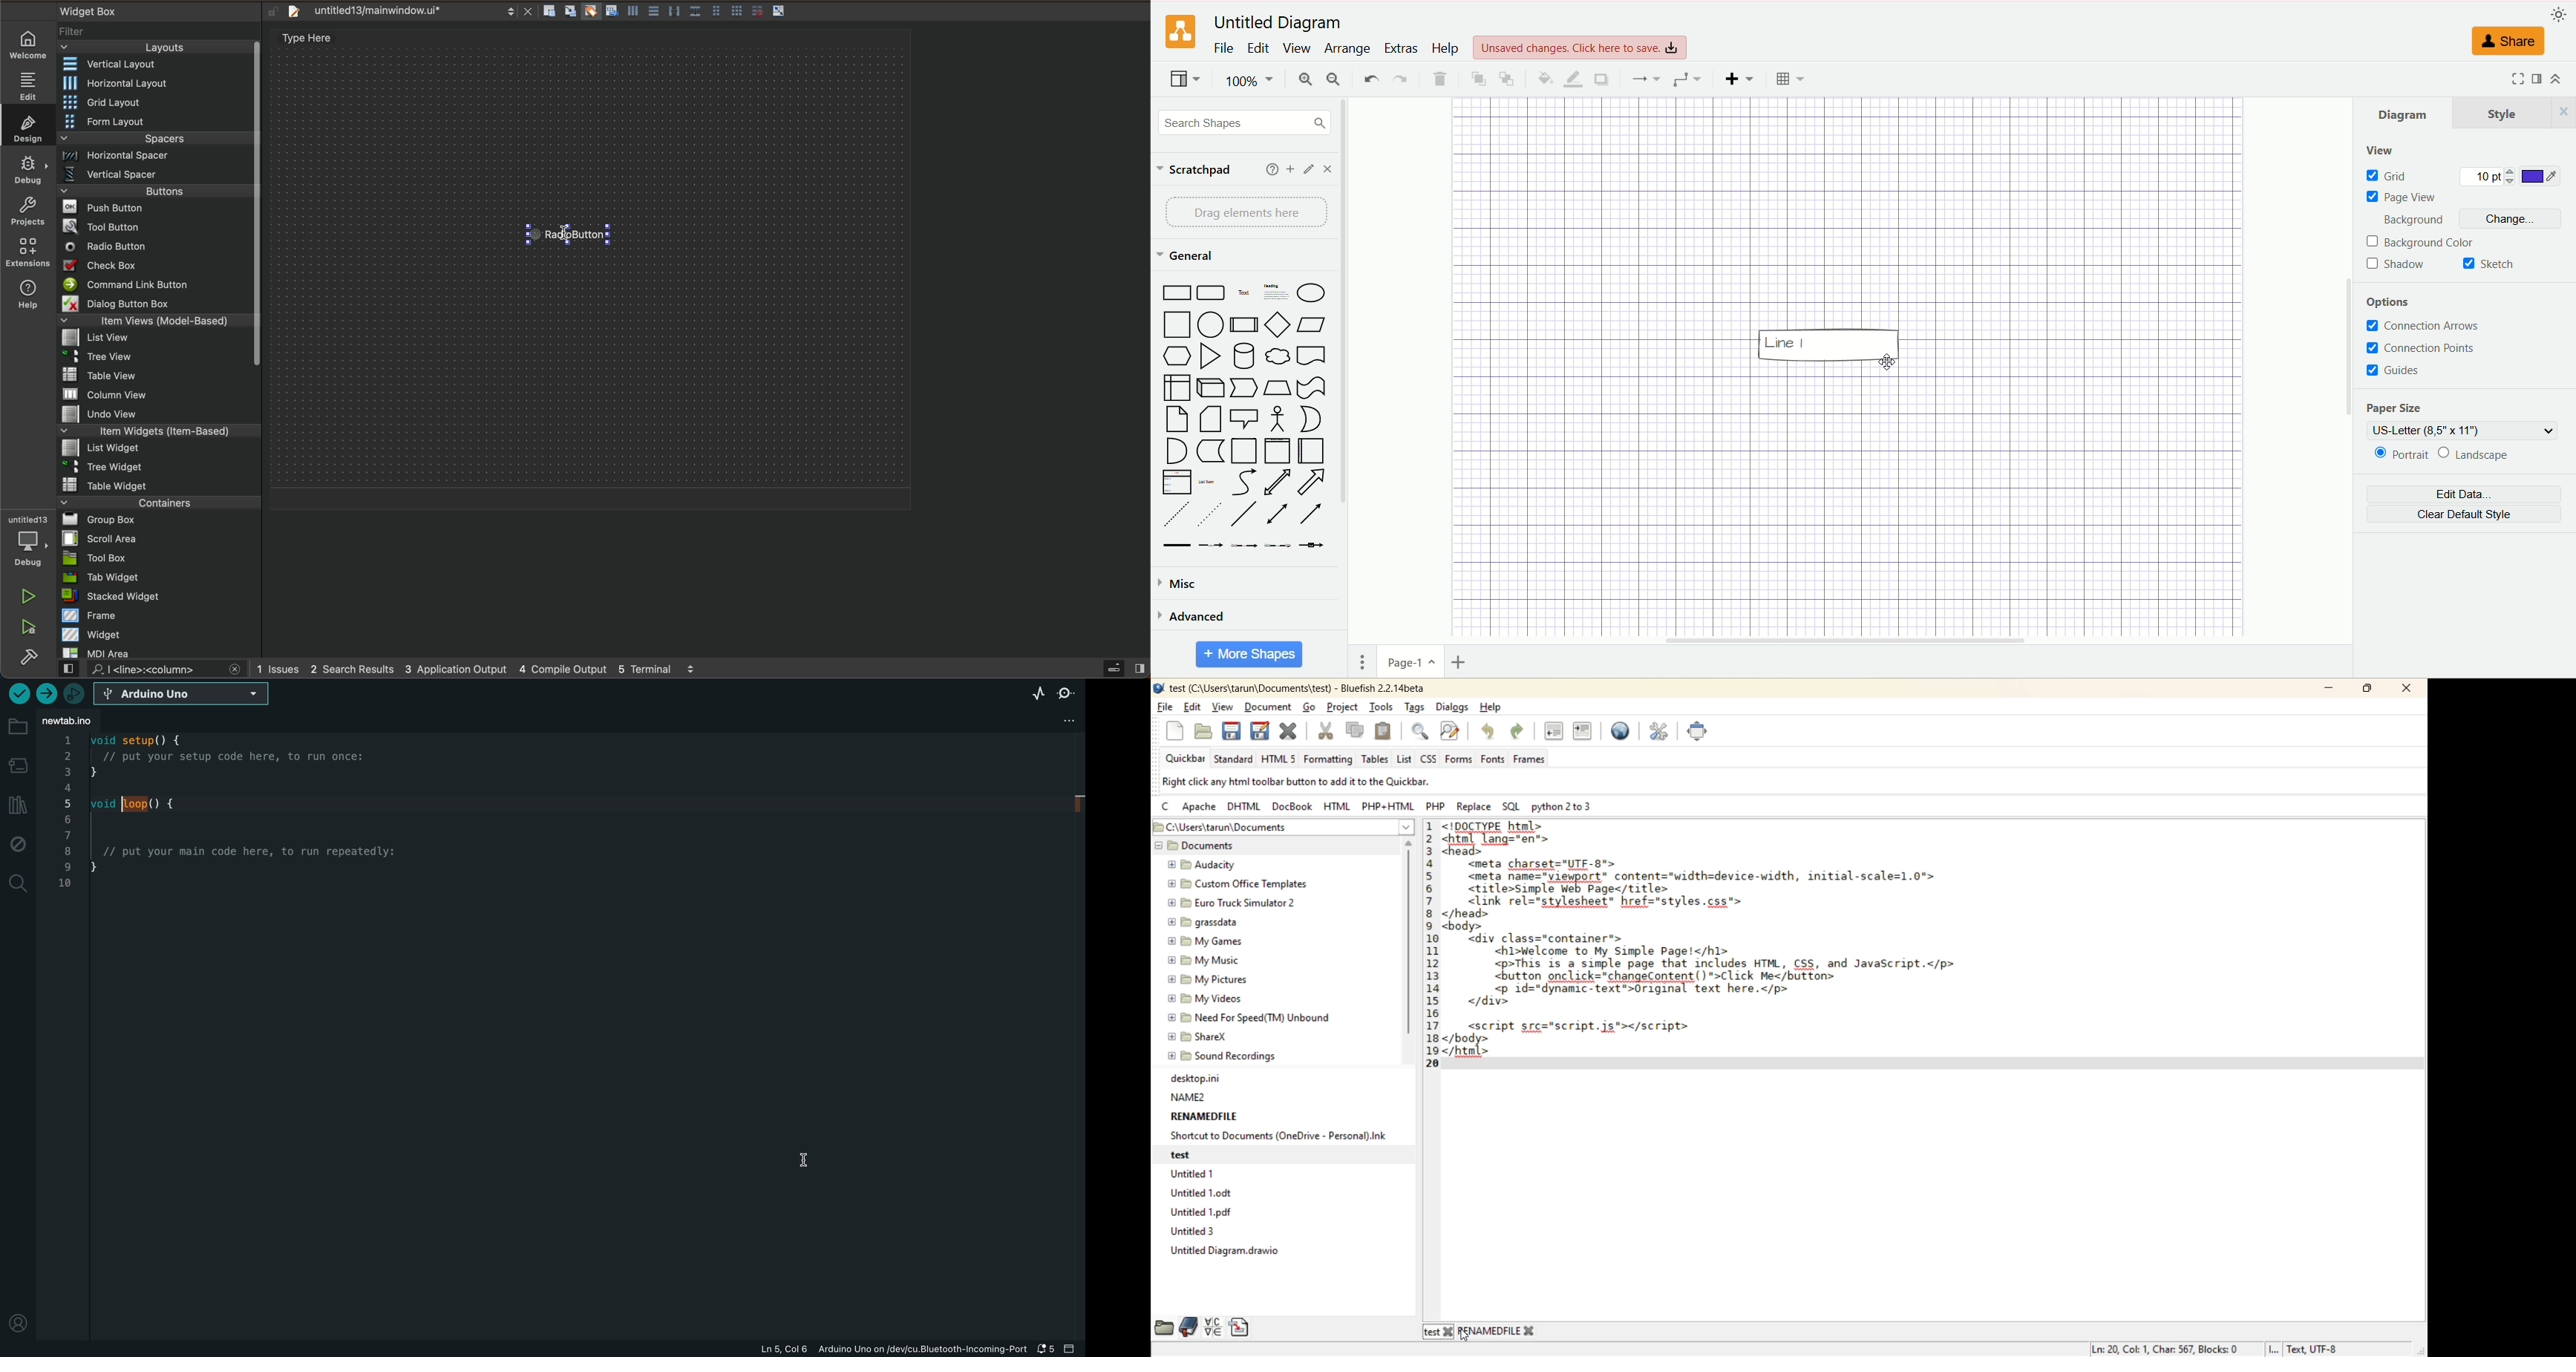 The image size is (2576, 1372). Describe the element at coordinates (1189, 1094) in the screenshot. I see `NAME2` at that location.